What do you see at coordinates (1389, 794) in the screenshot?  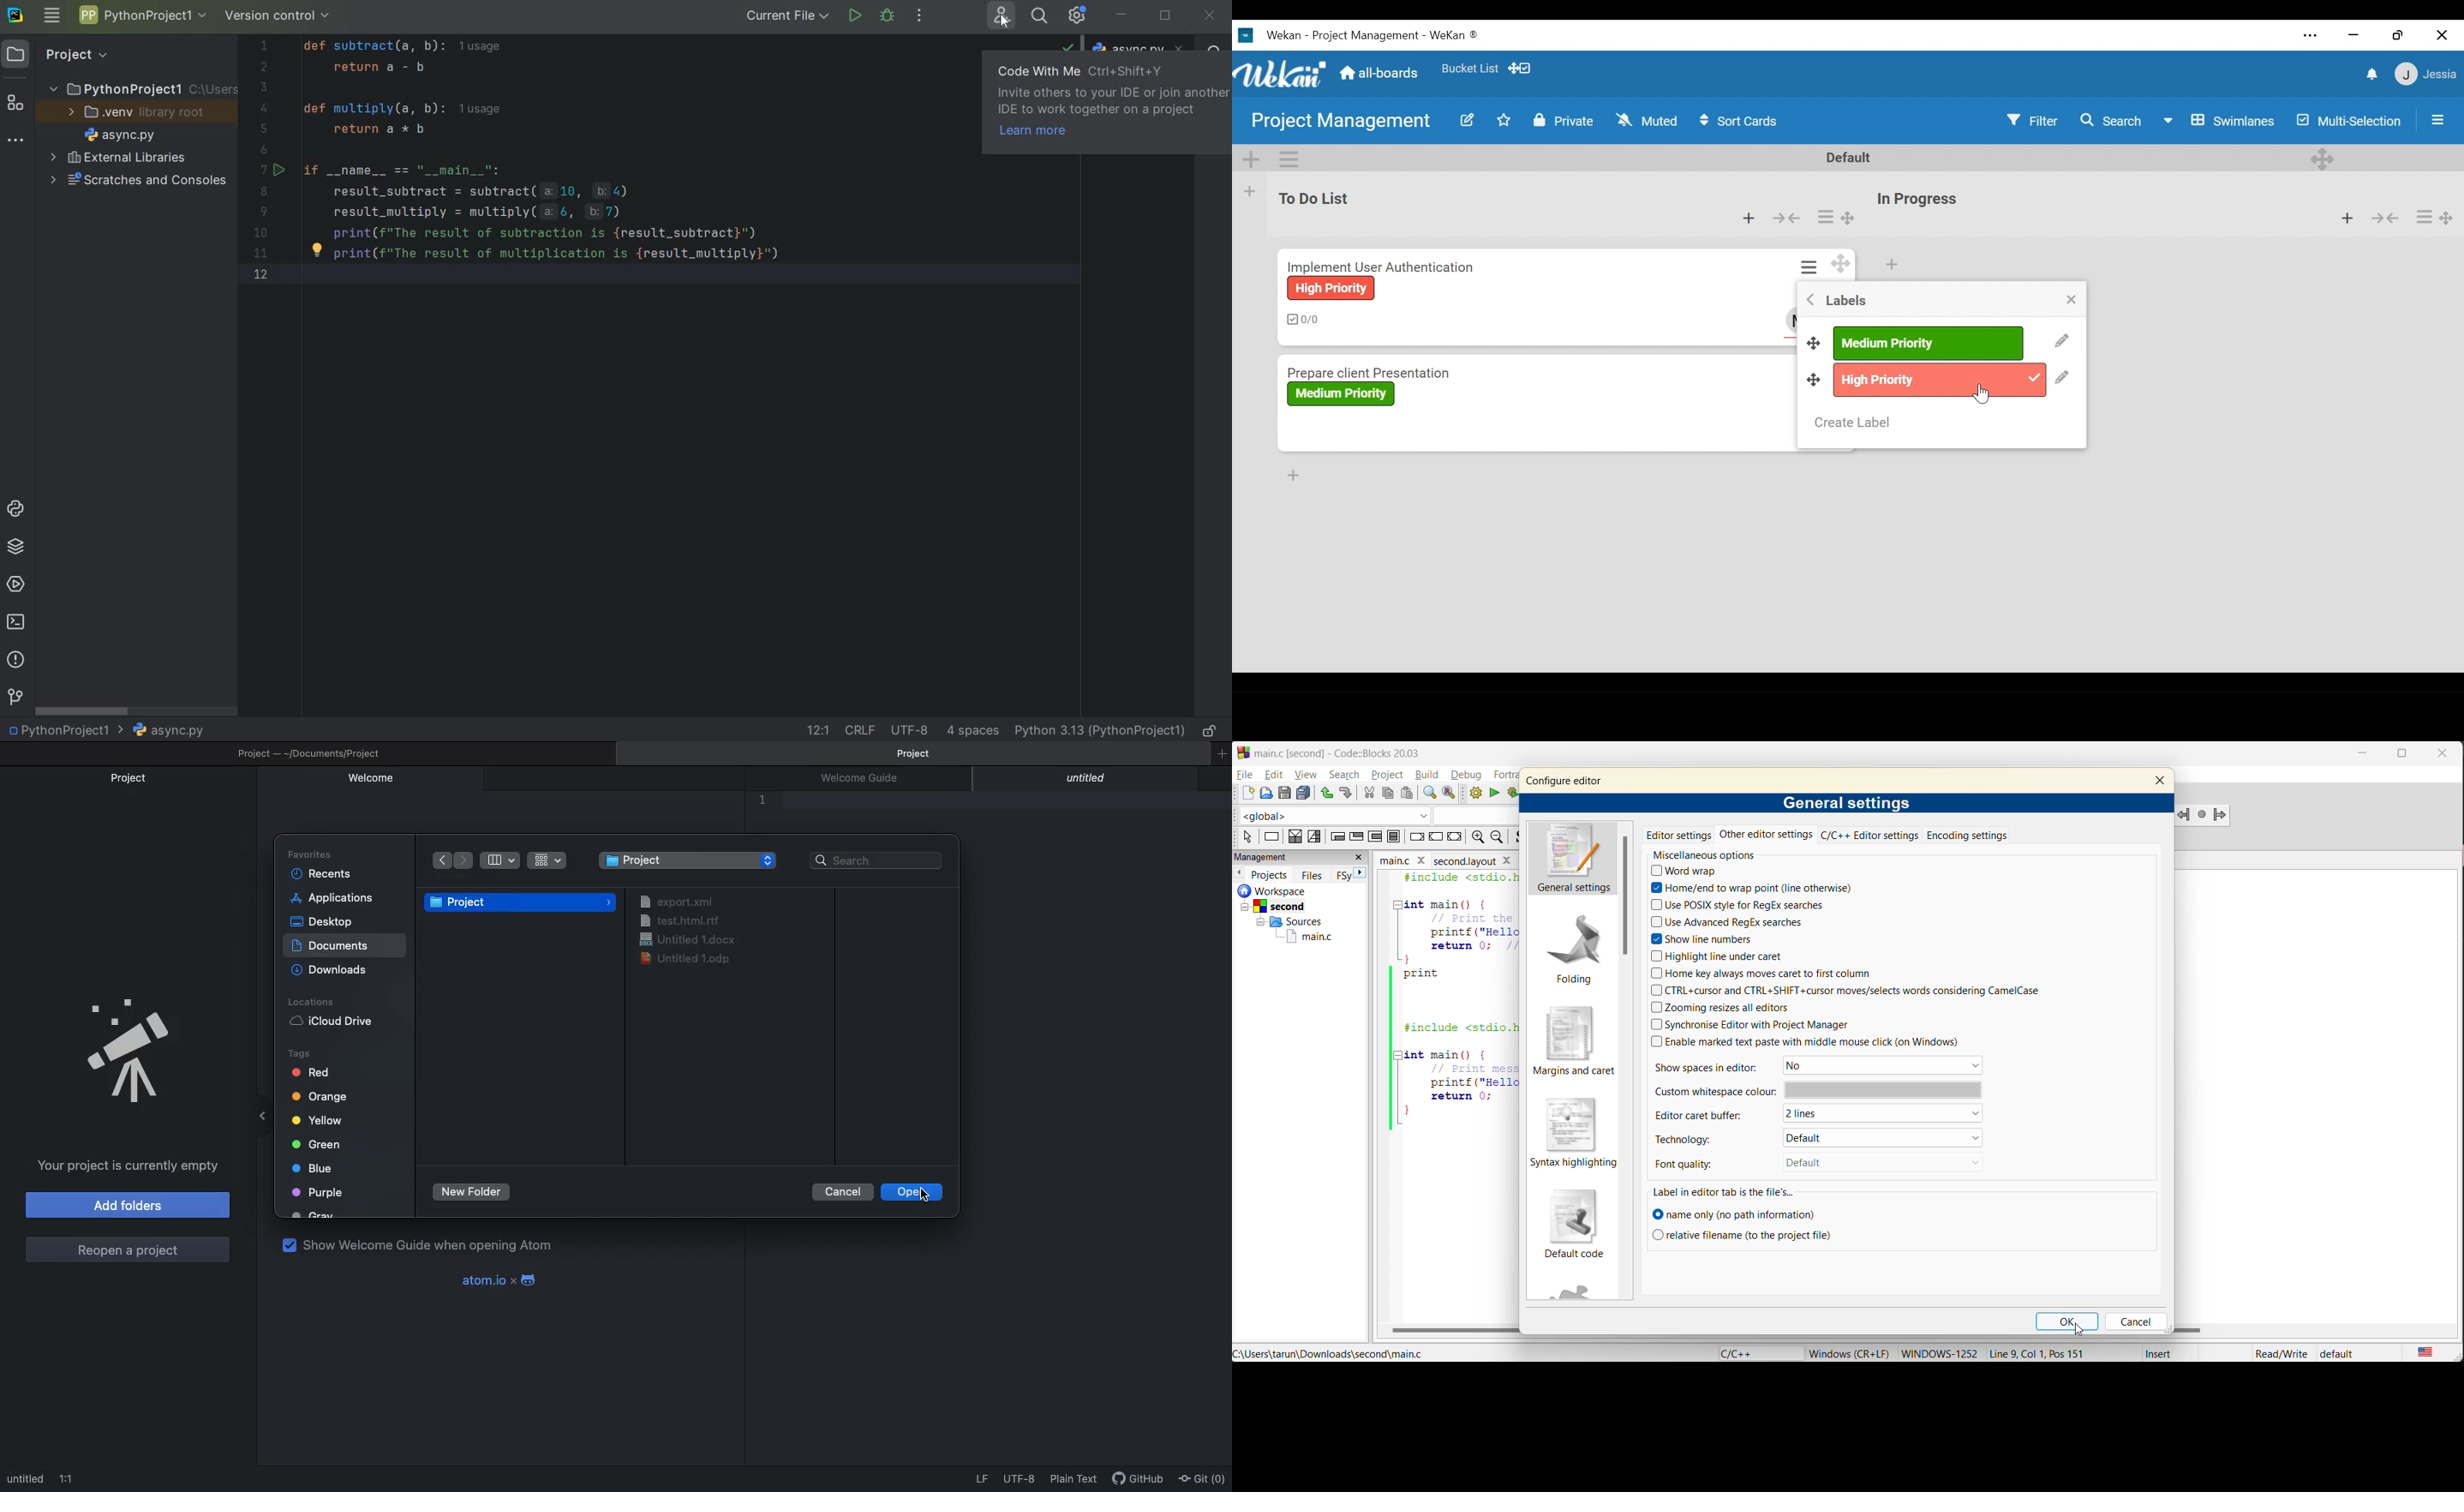 I see `copy` at bounding box center [1389, 794].